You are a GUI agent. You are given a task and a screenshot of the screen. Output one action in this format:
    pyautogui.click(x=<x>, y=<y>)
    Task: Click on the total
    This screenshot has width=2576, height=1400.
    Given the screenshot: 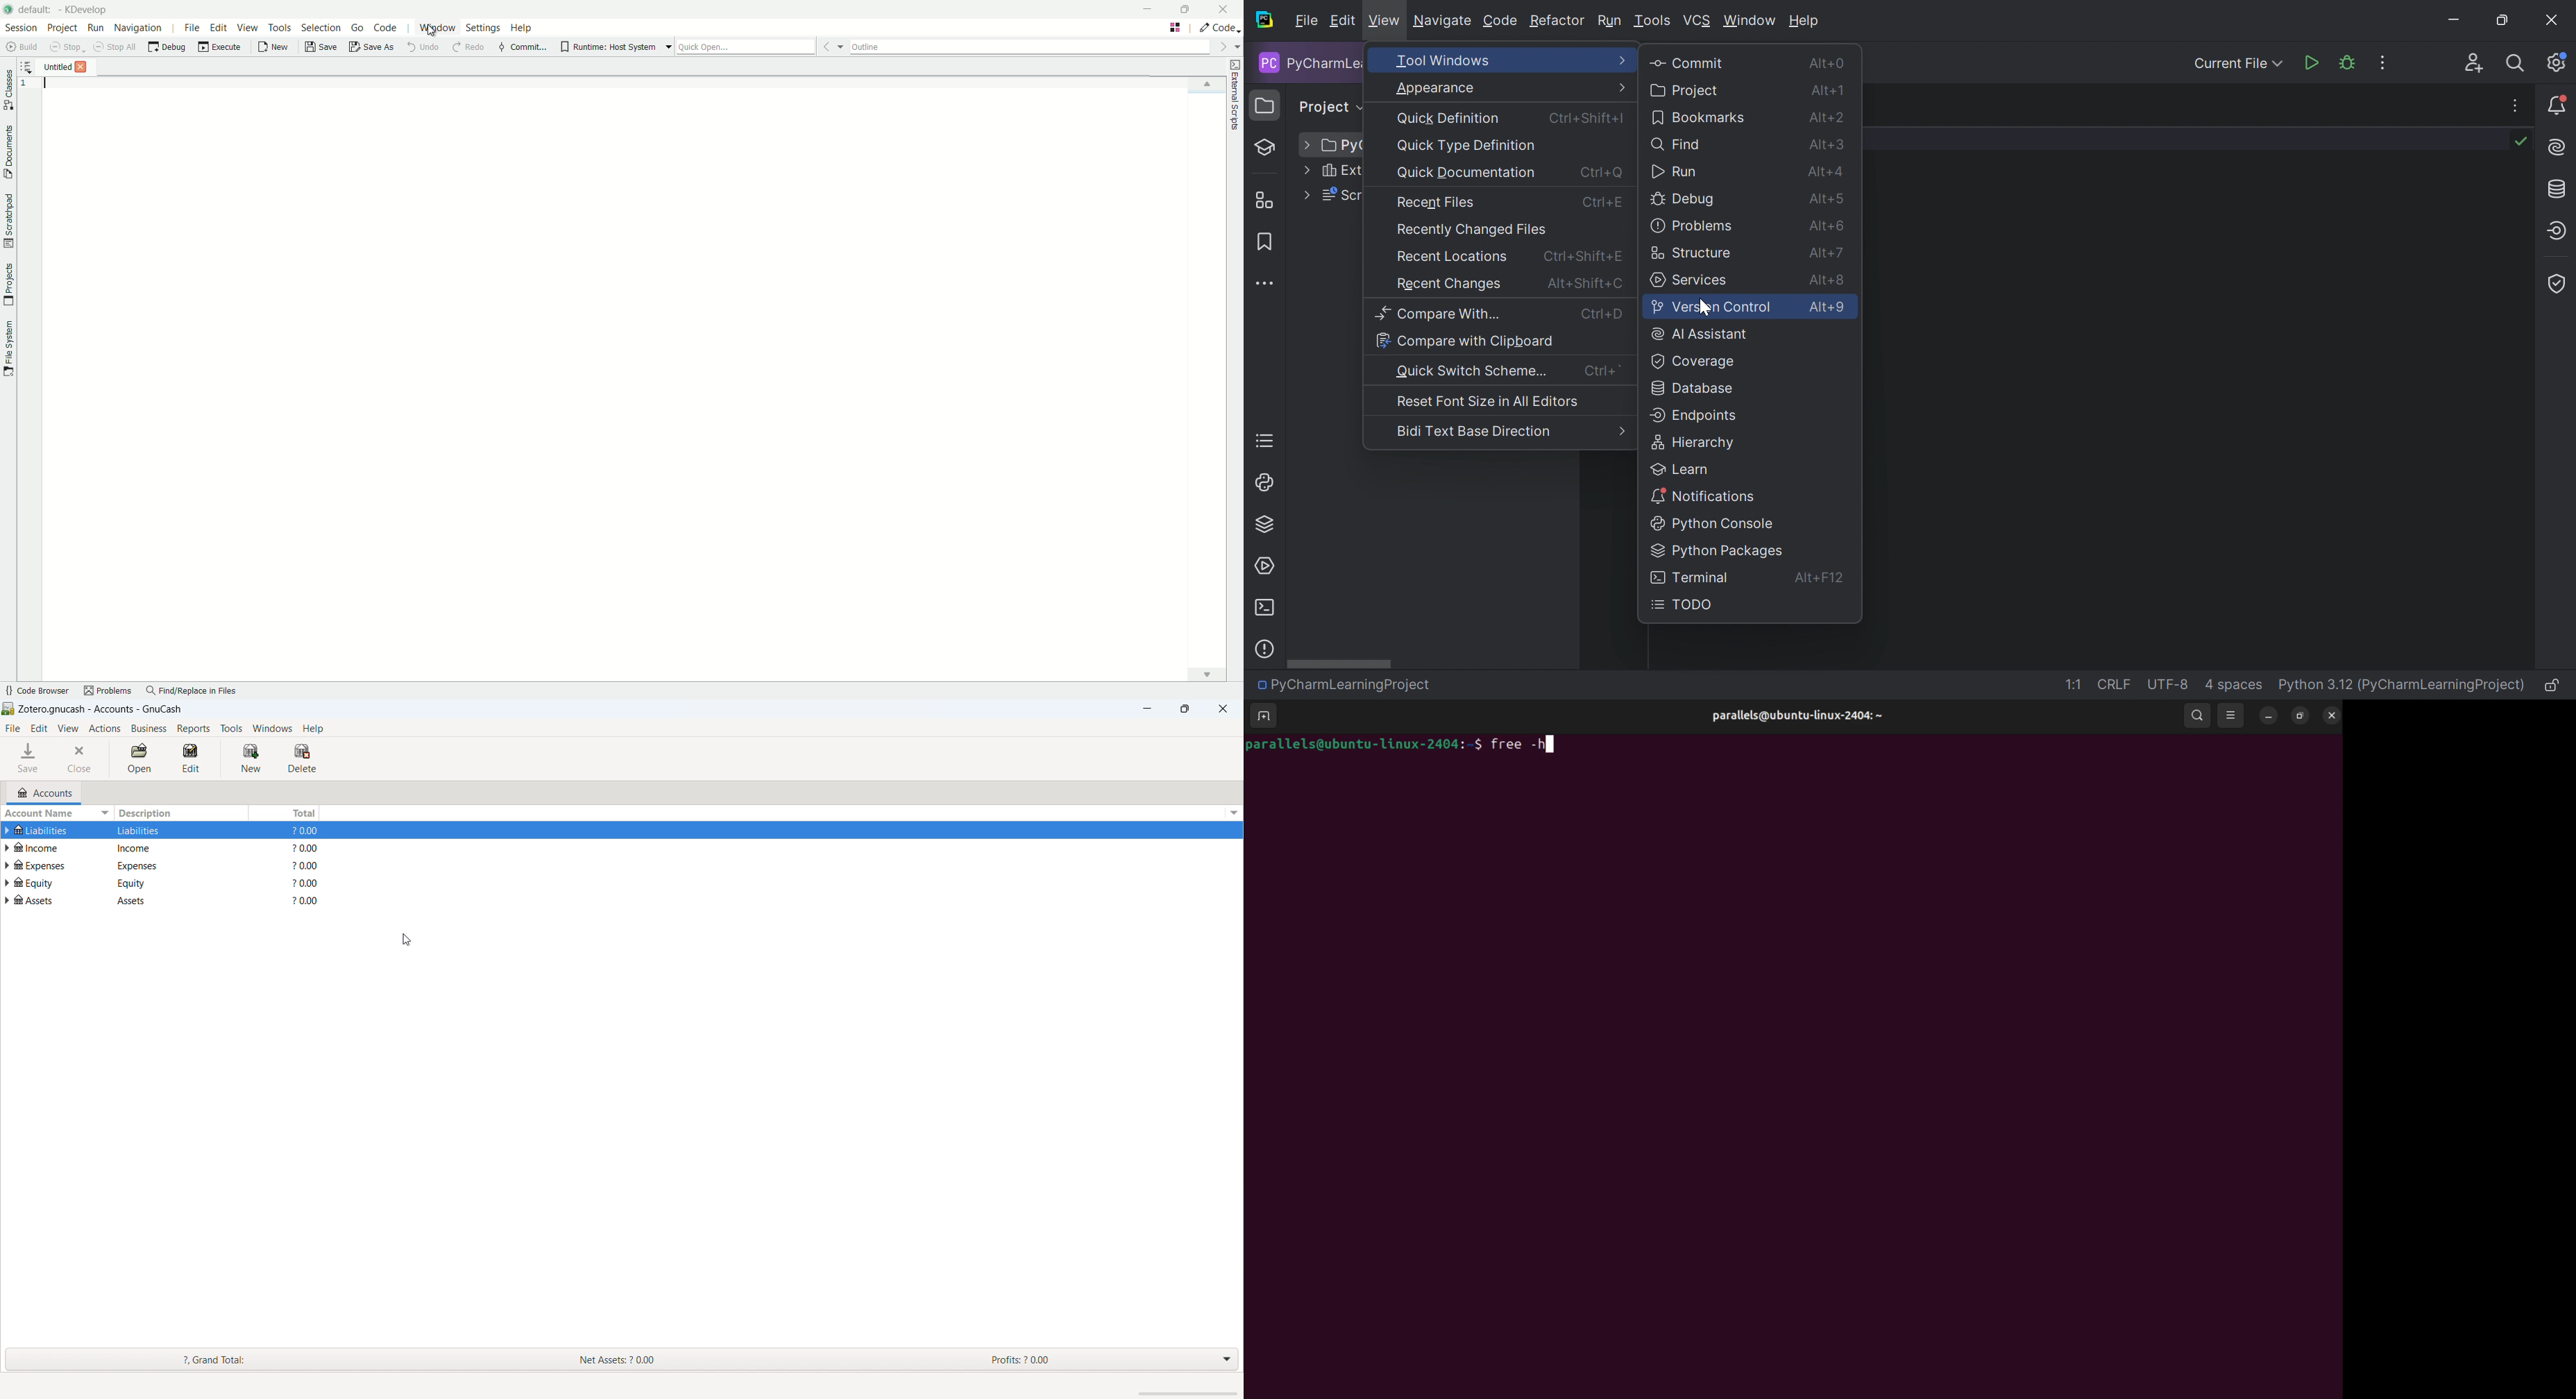 What is the action you would take?
    pyautogui.click(x=286, y=812)
    